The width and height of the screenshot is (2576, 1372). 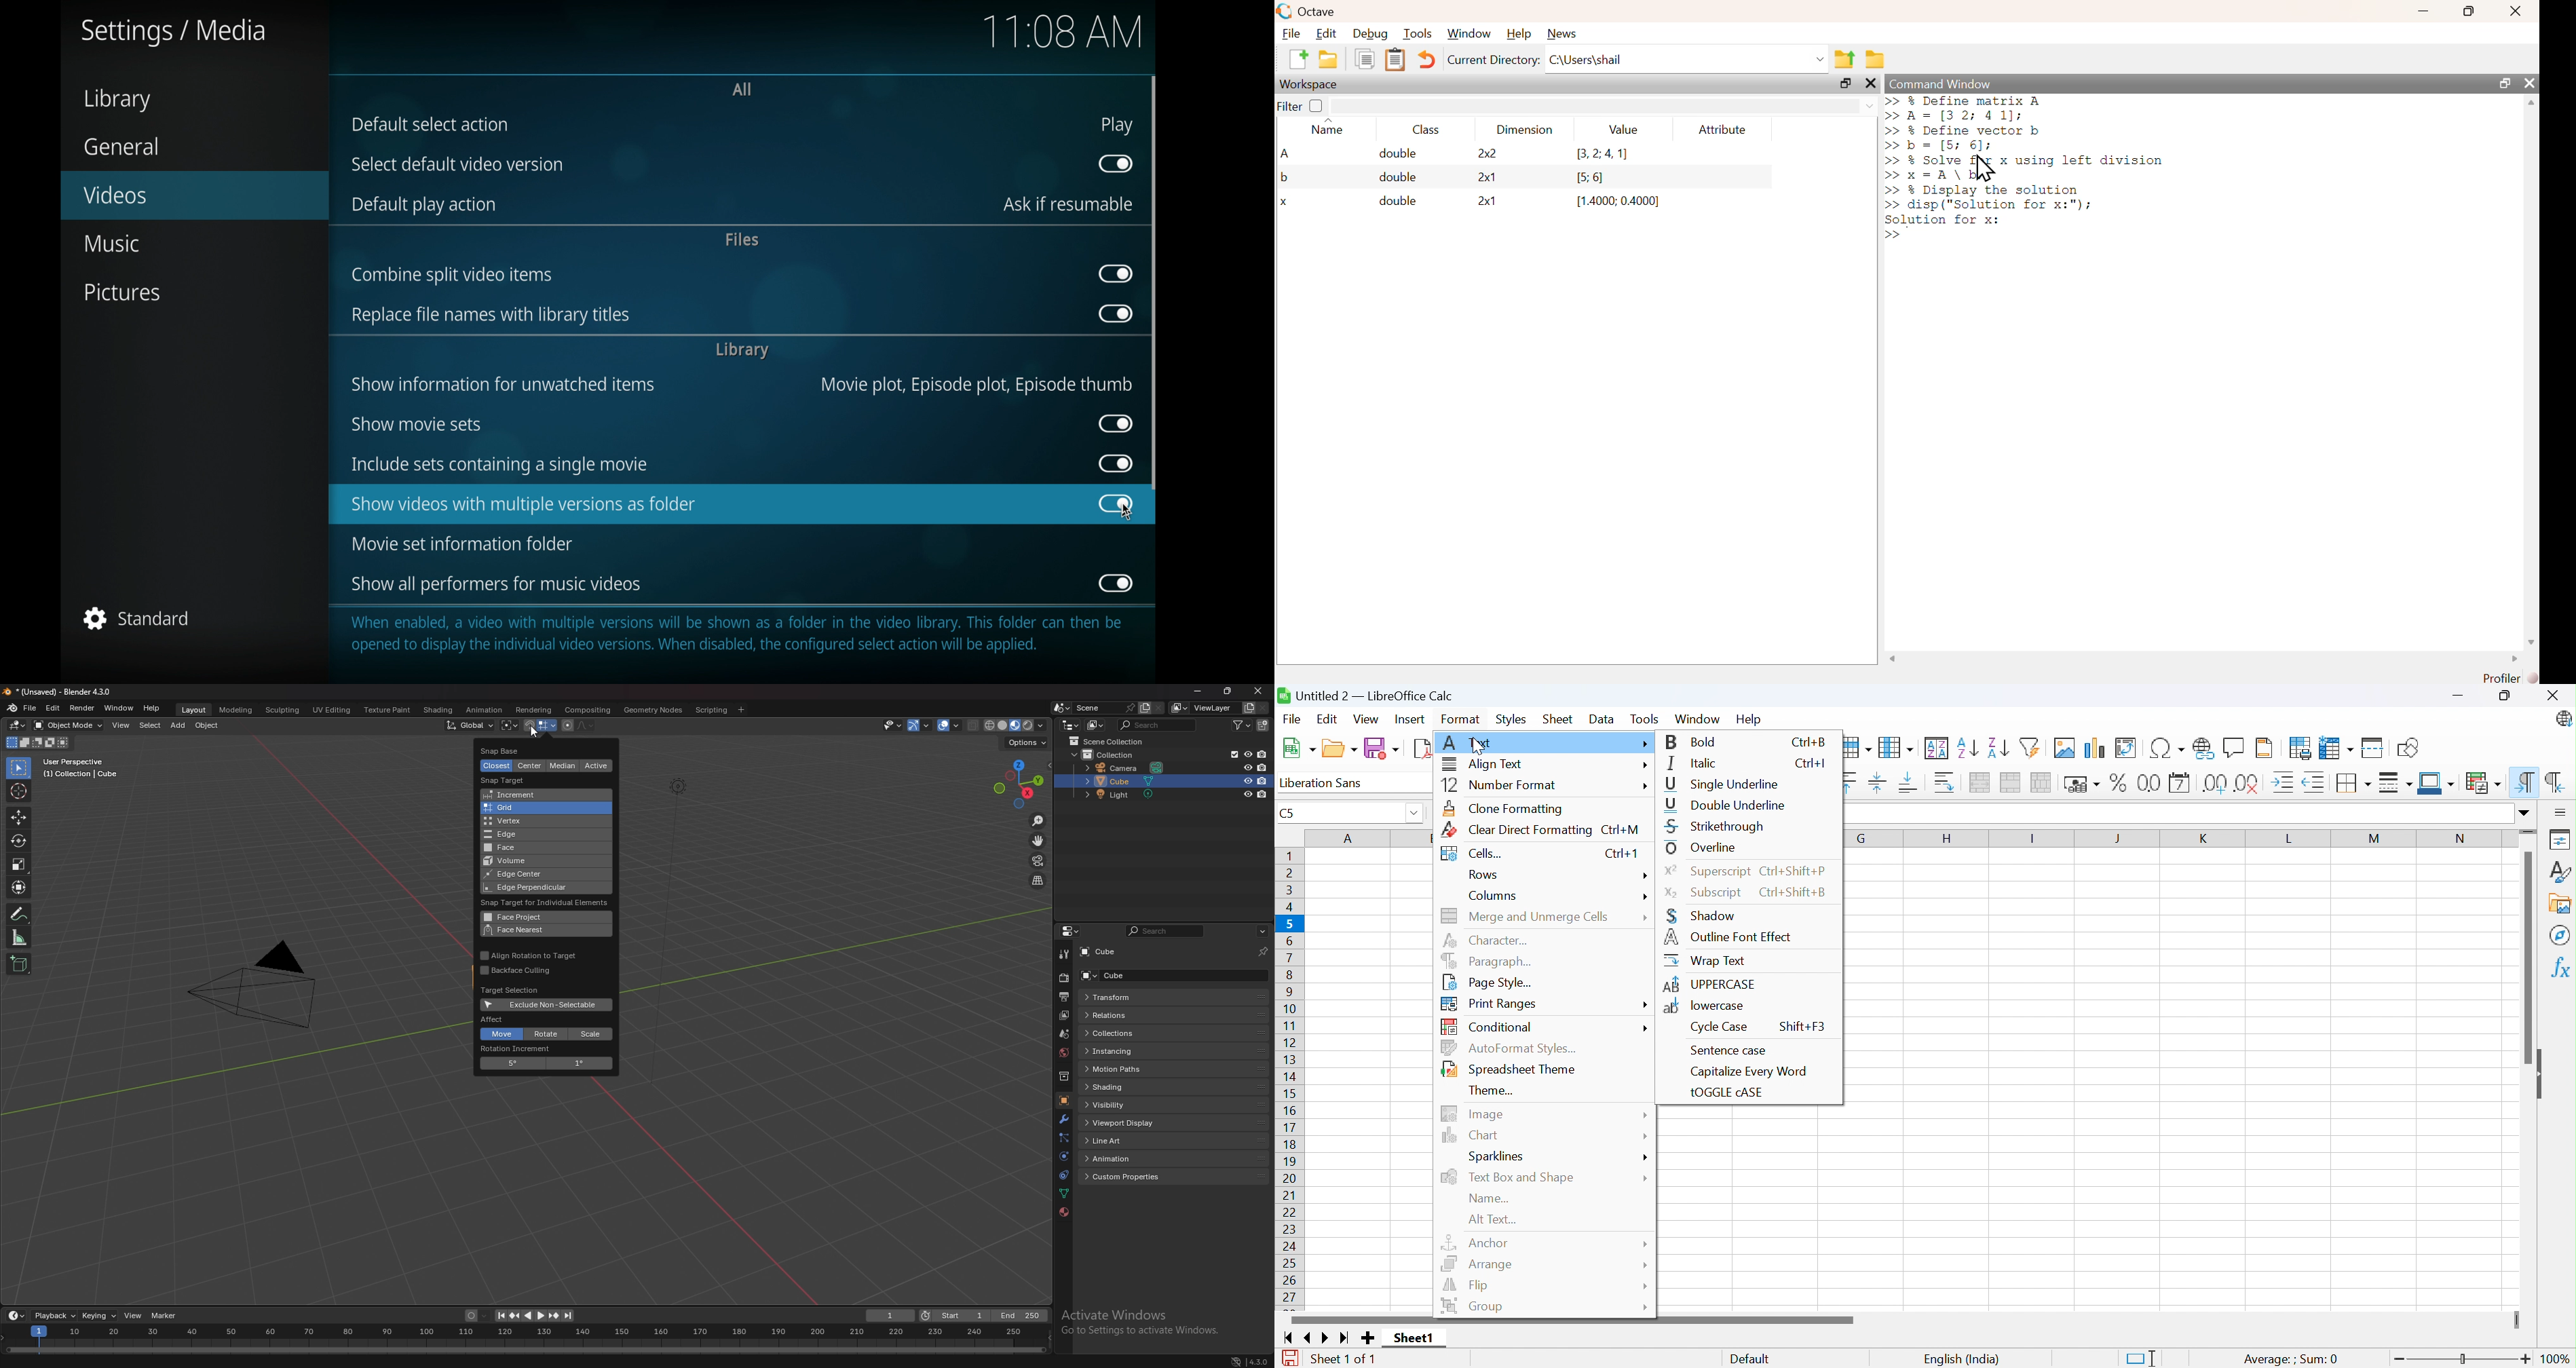 I want to click on measure, so click(x=19, y=937).